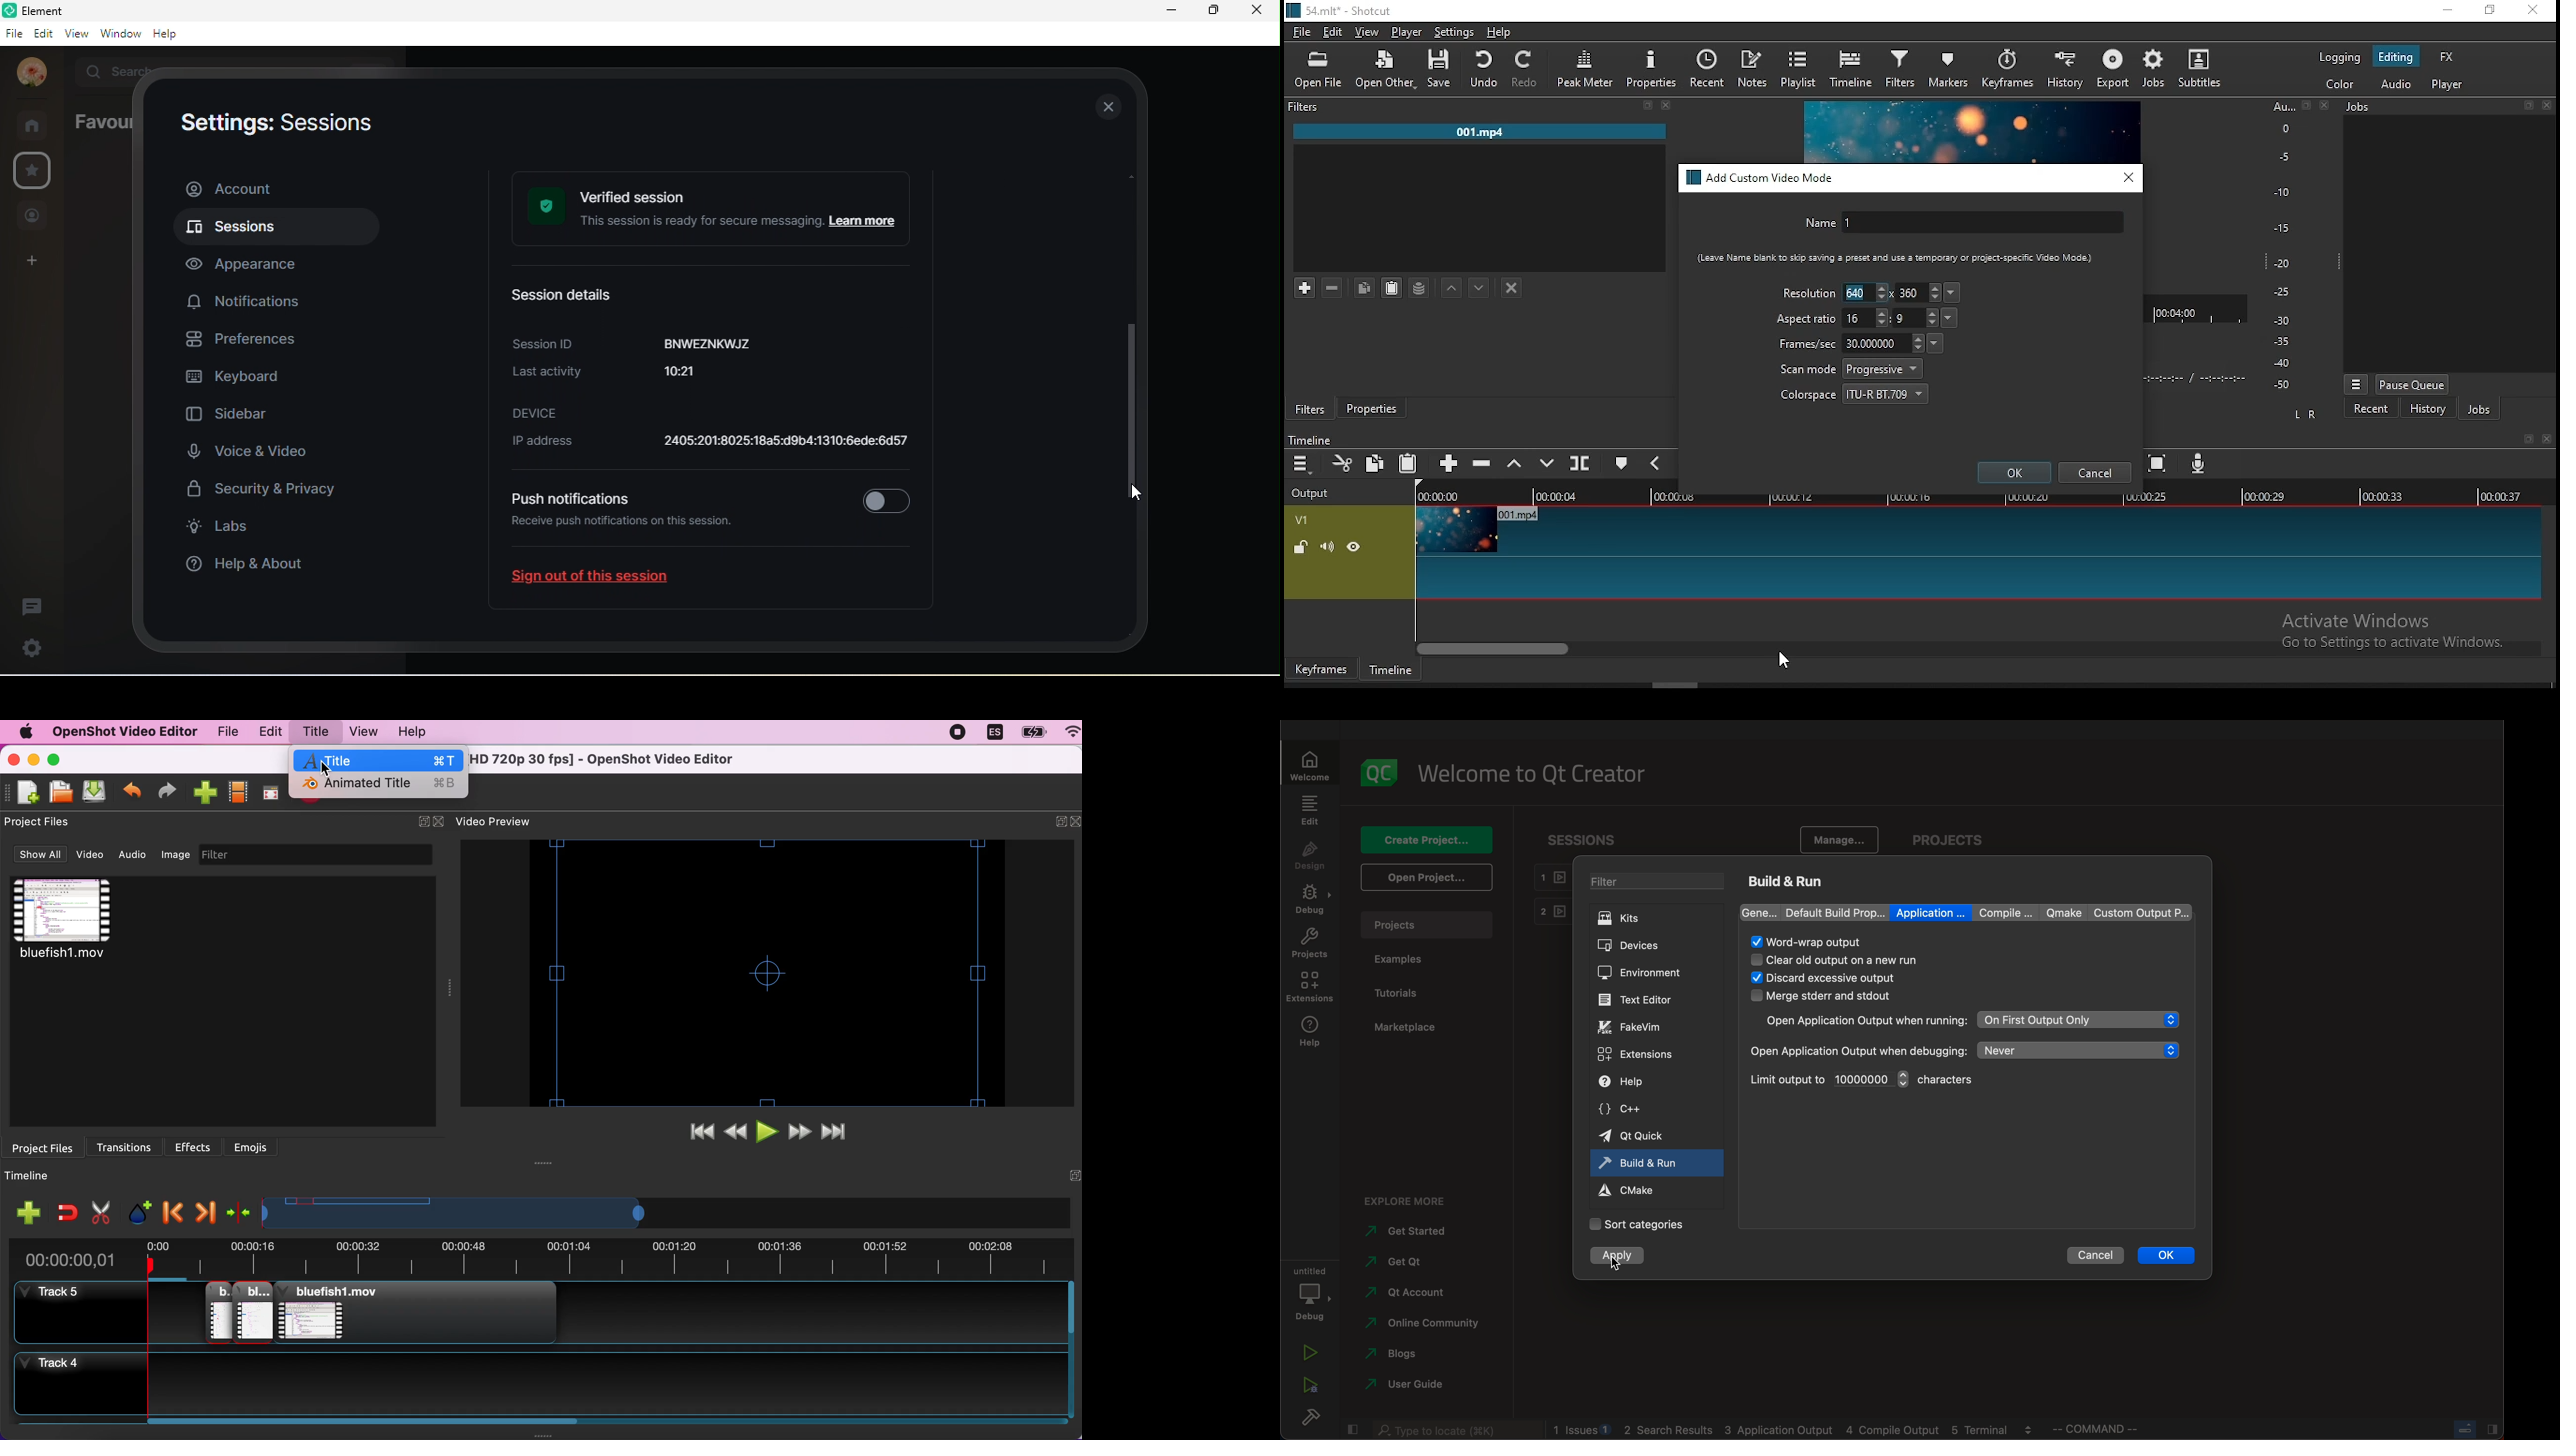  What do you see at coordinates (1499, 32) in the screenshot?
I see `help` at bounding box center [1499, 32].